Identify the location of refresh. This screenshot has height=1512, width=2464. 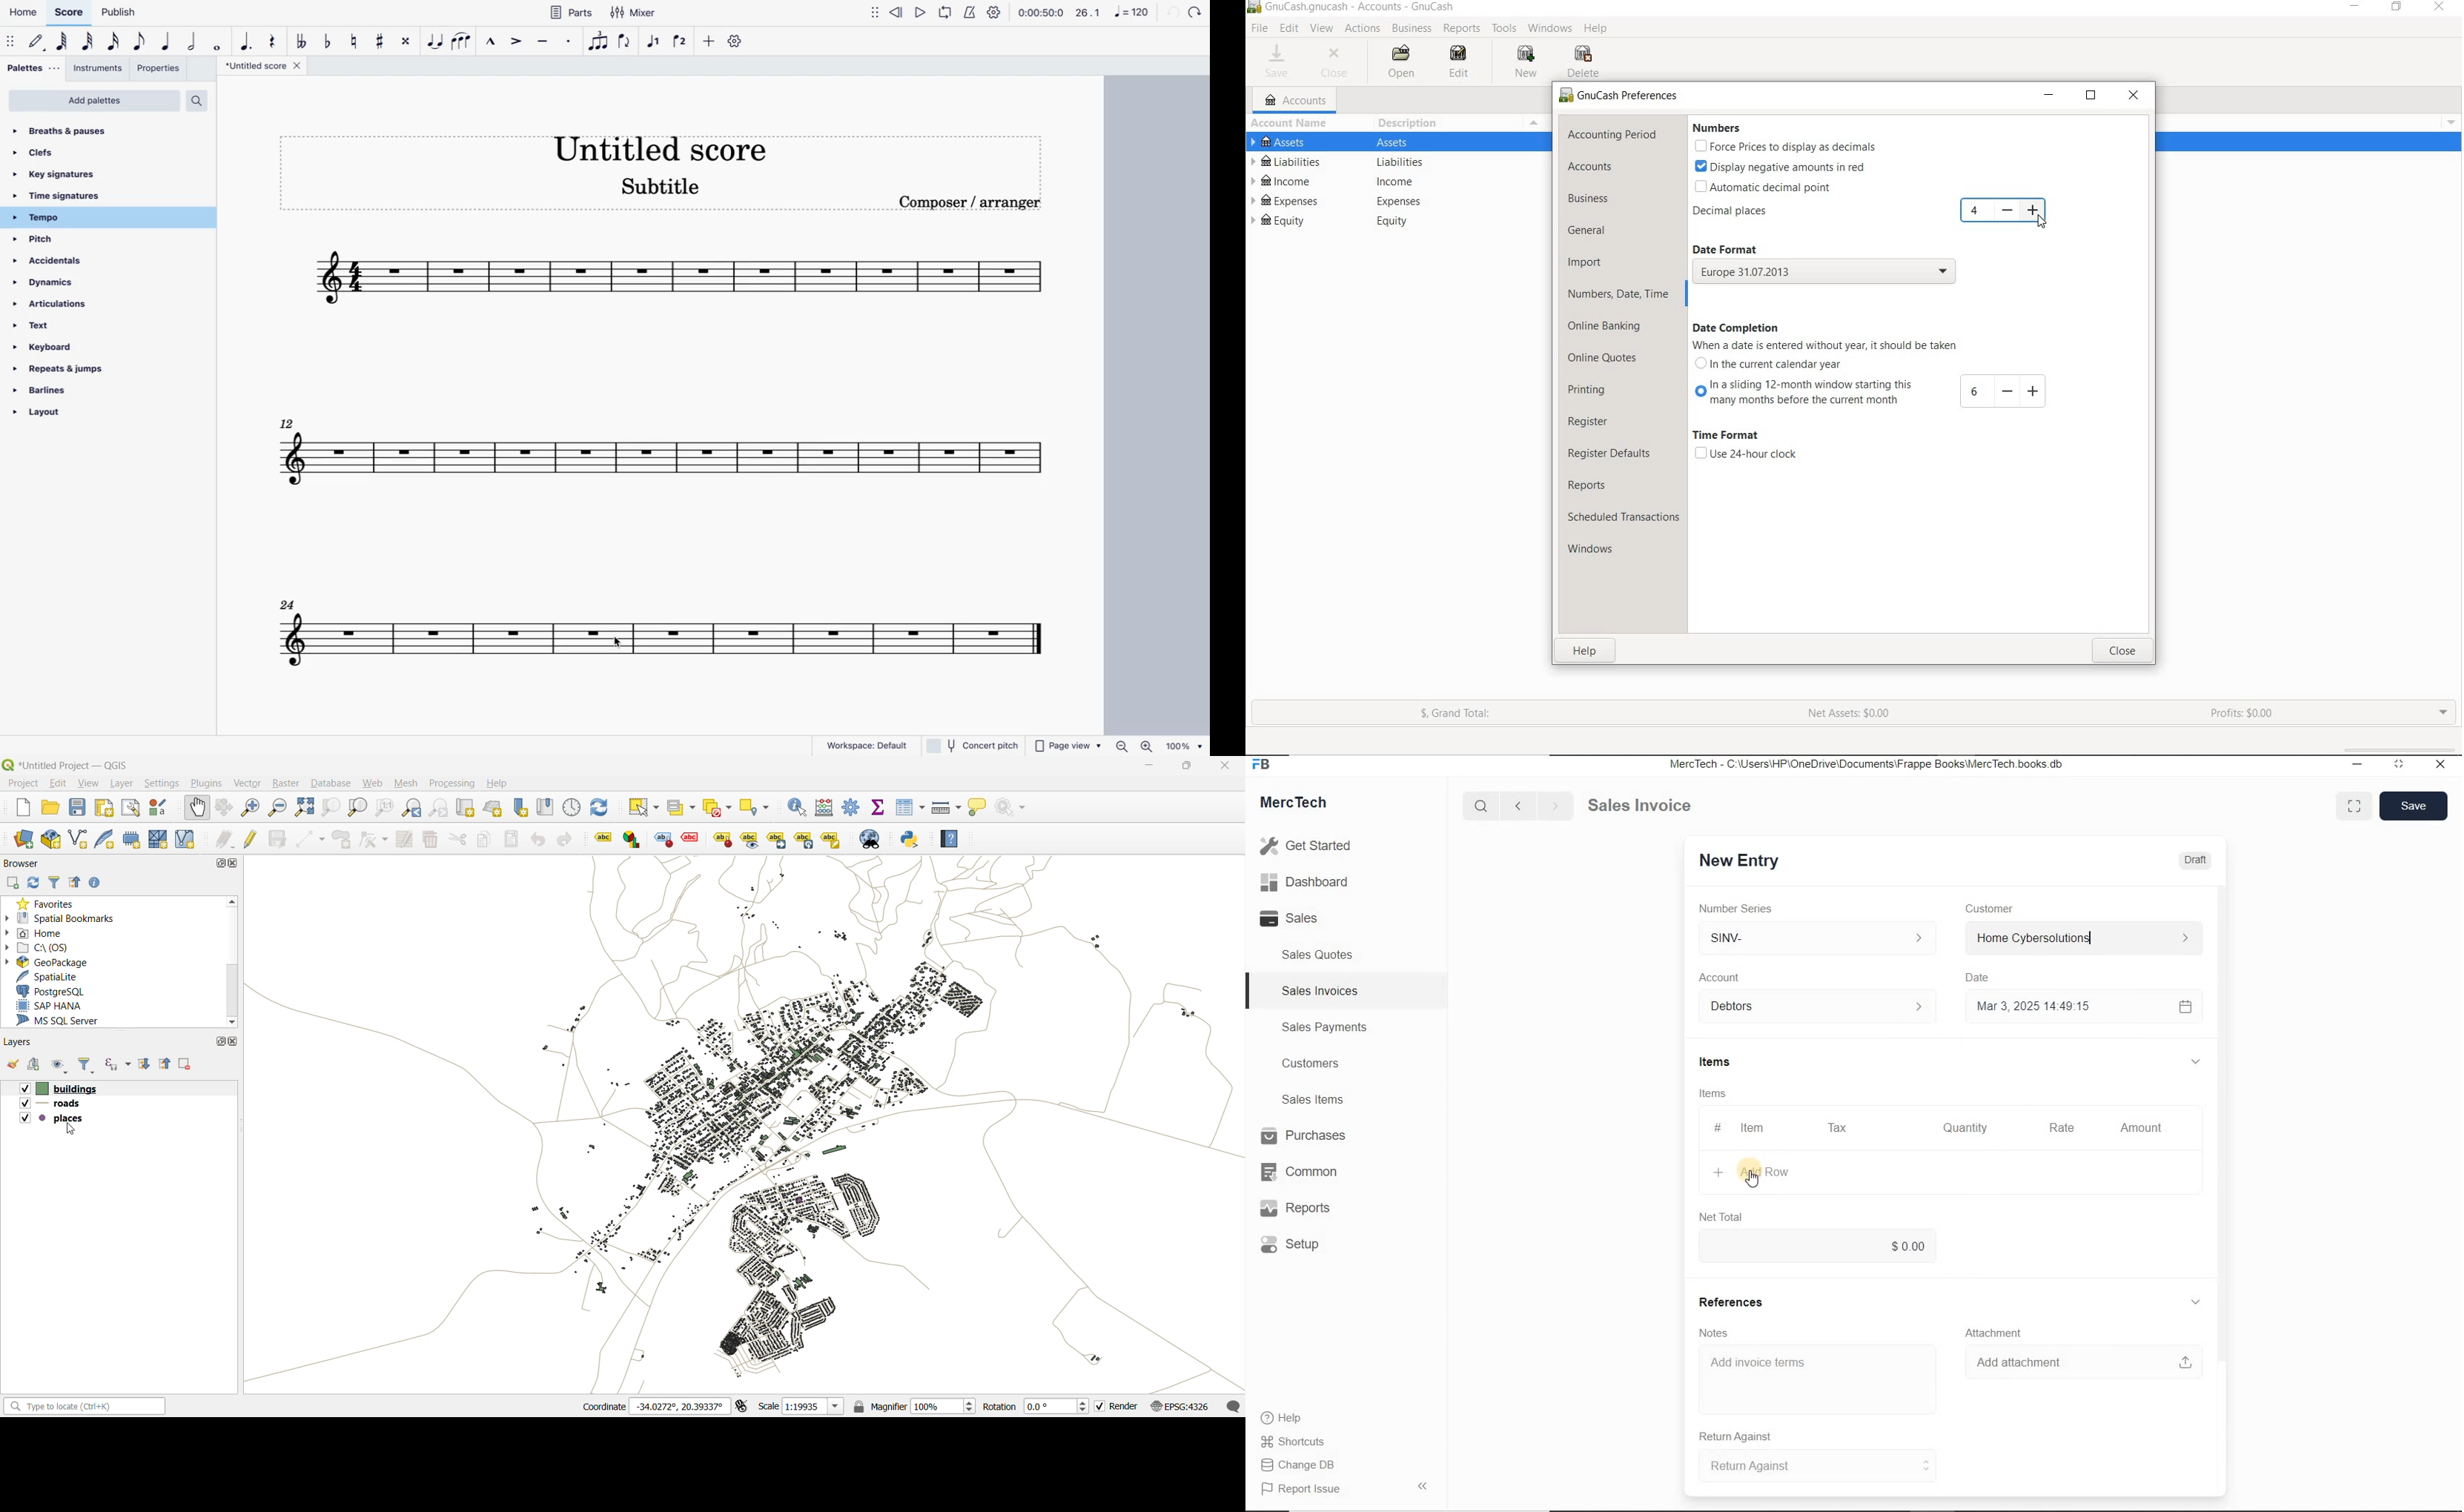
(602, 808).